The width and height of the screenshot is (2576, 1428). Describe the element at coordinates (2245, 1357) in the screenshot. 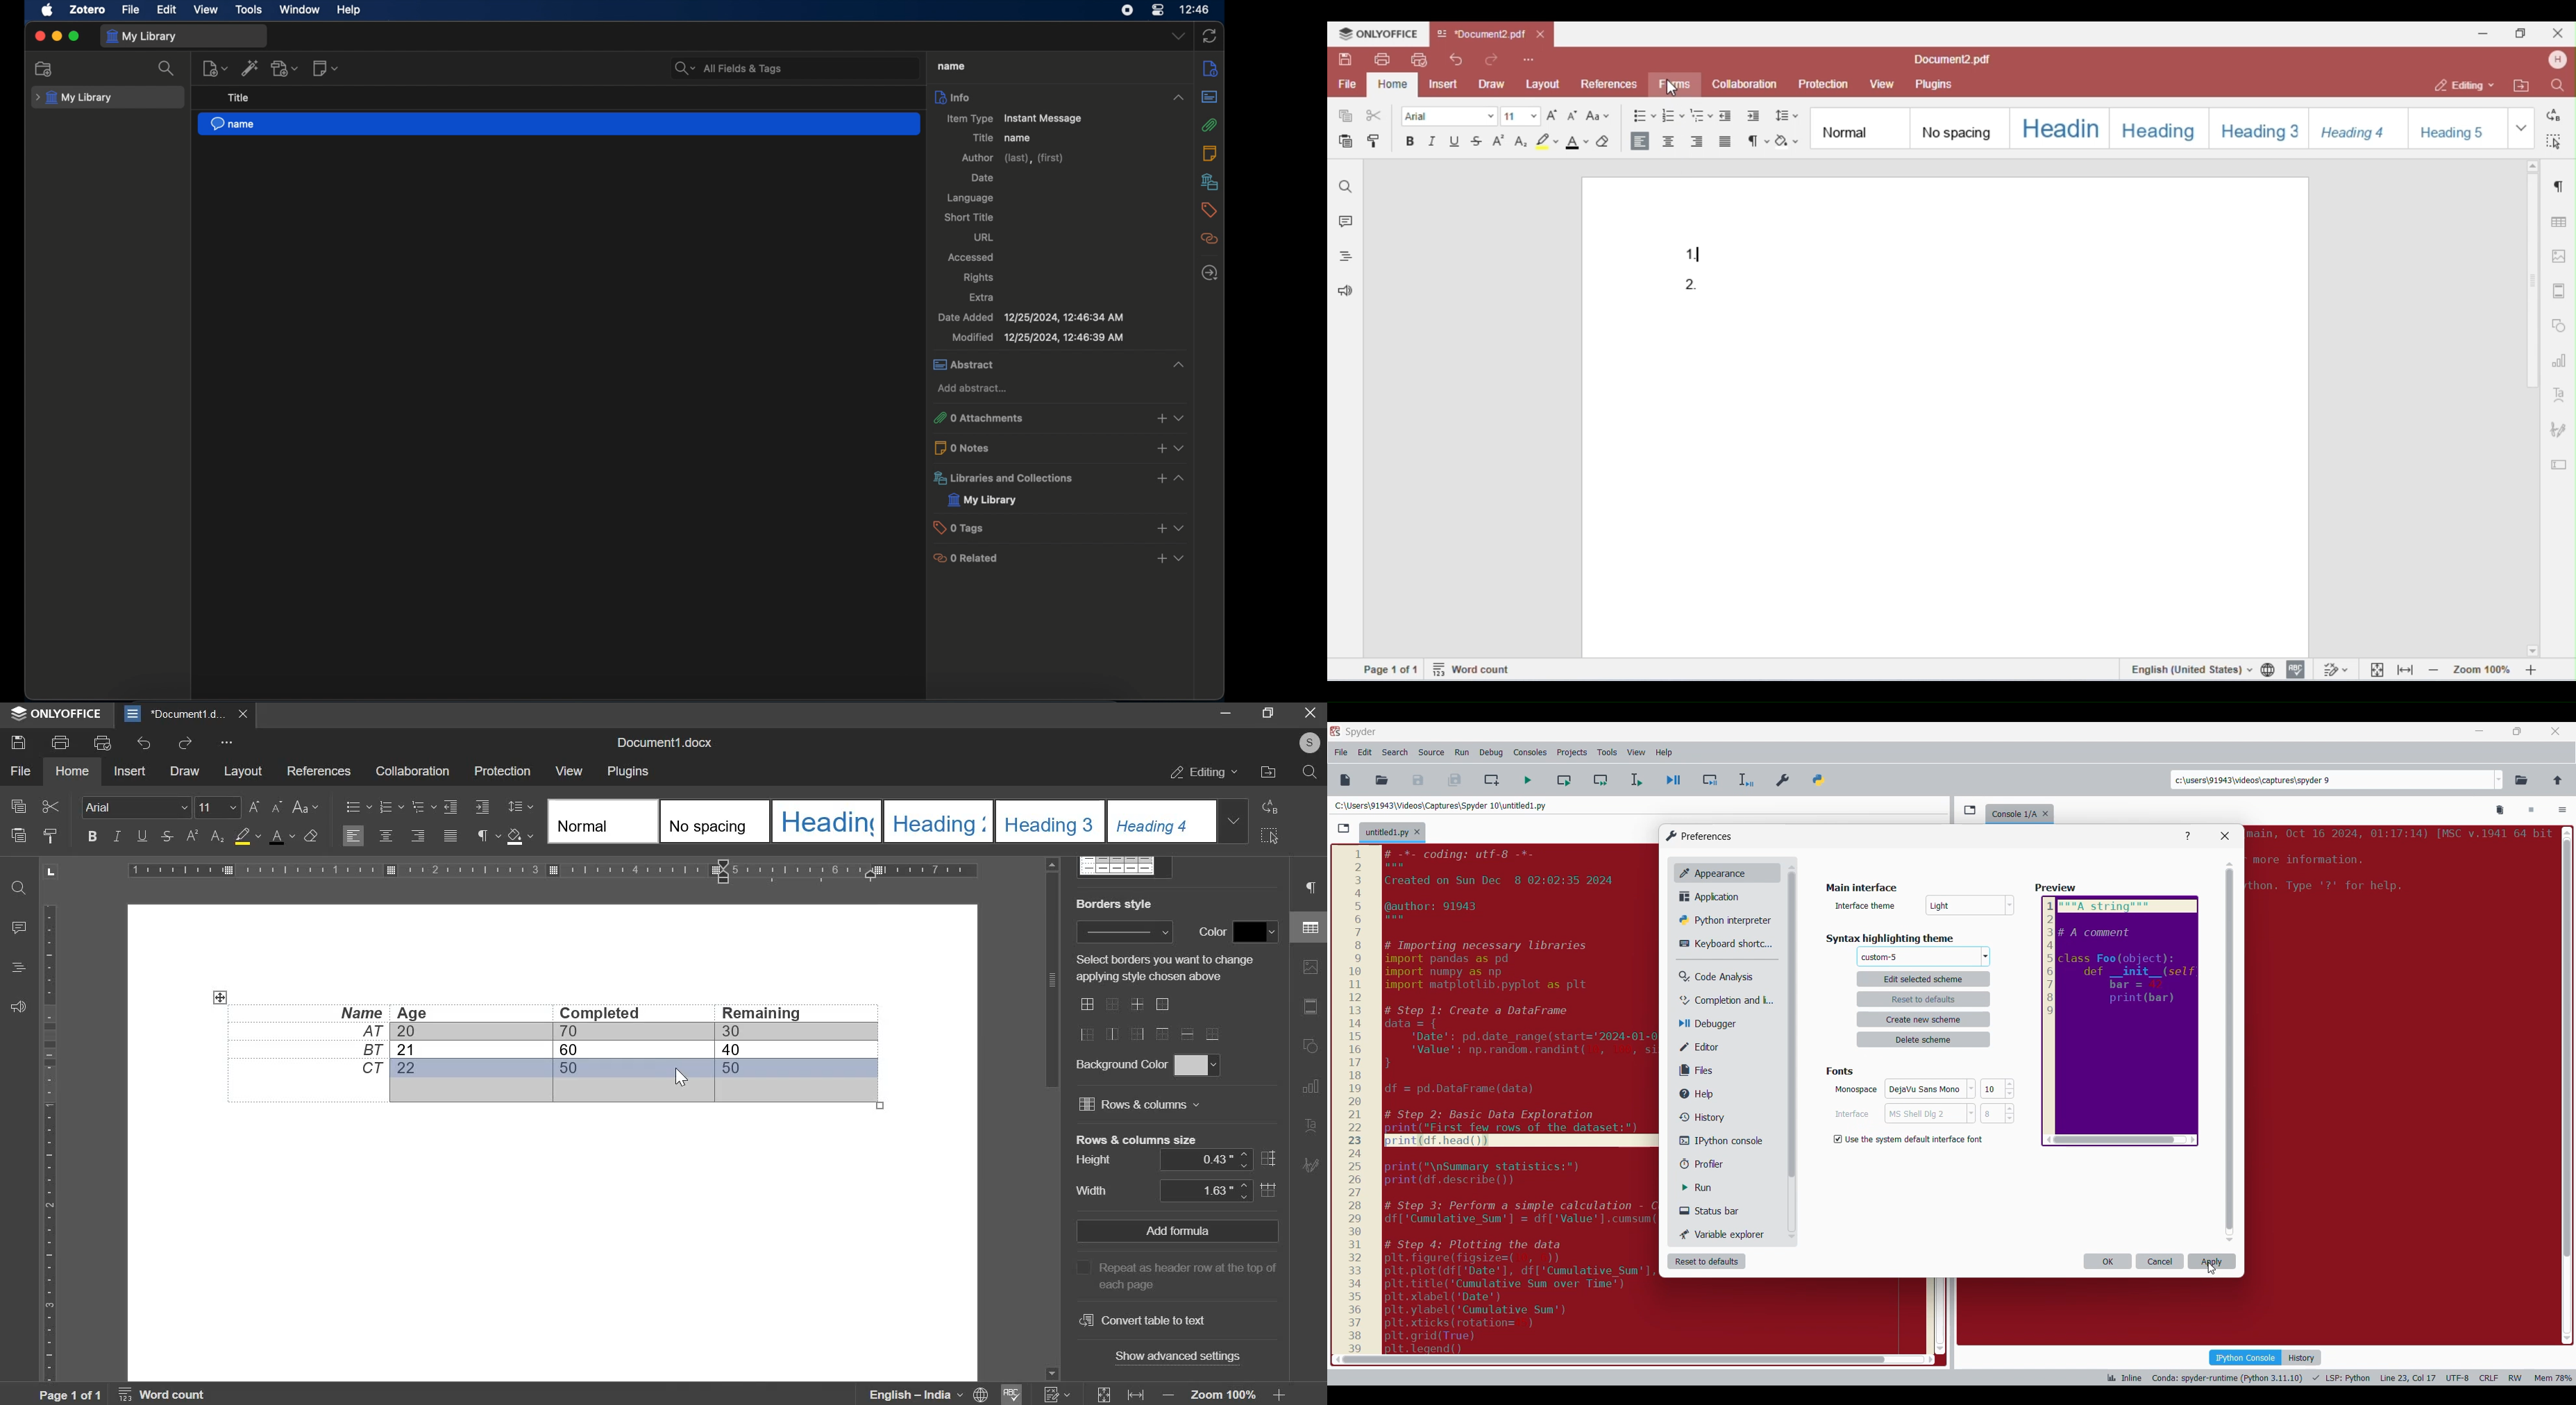

I see `IPython console` at that location.